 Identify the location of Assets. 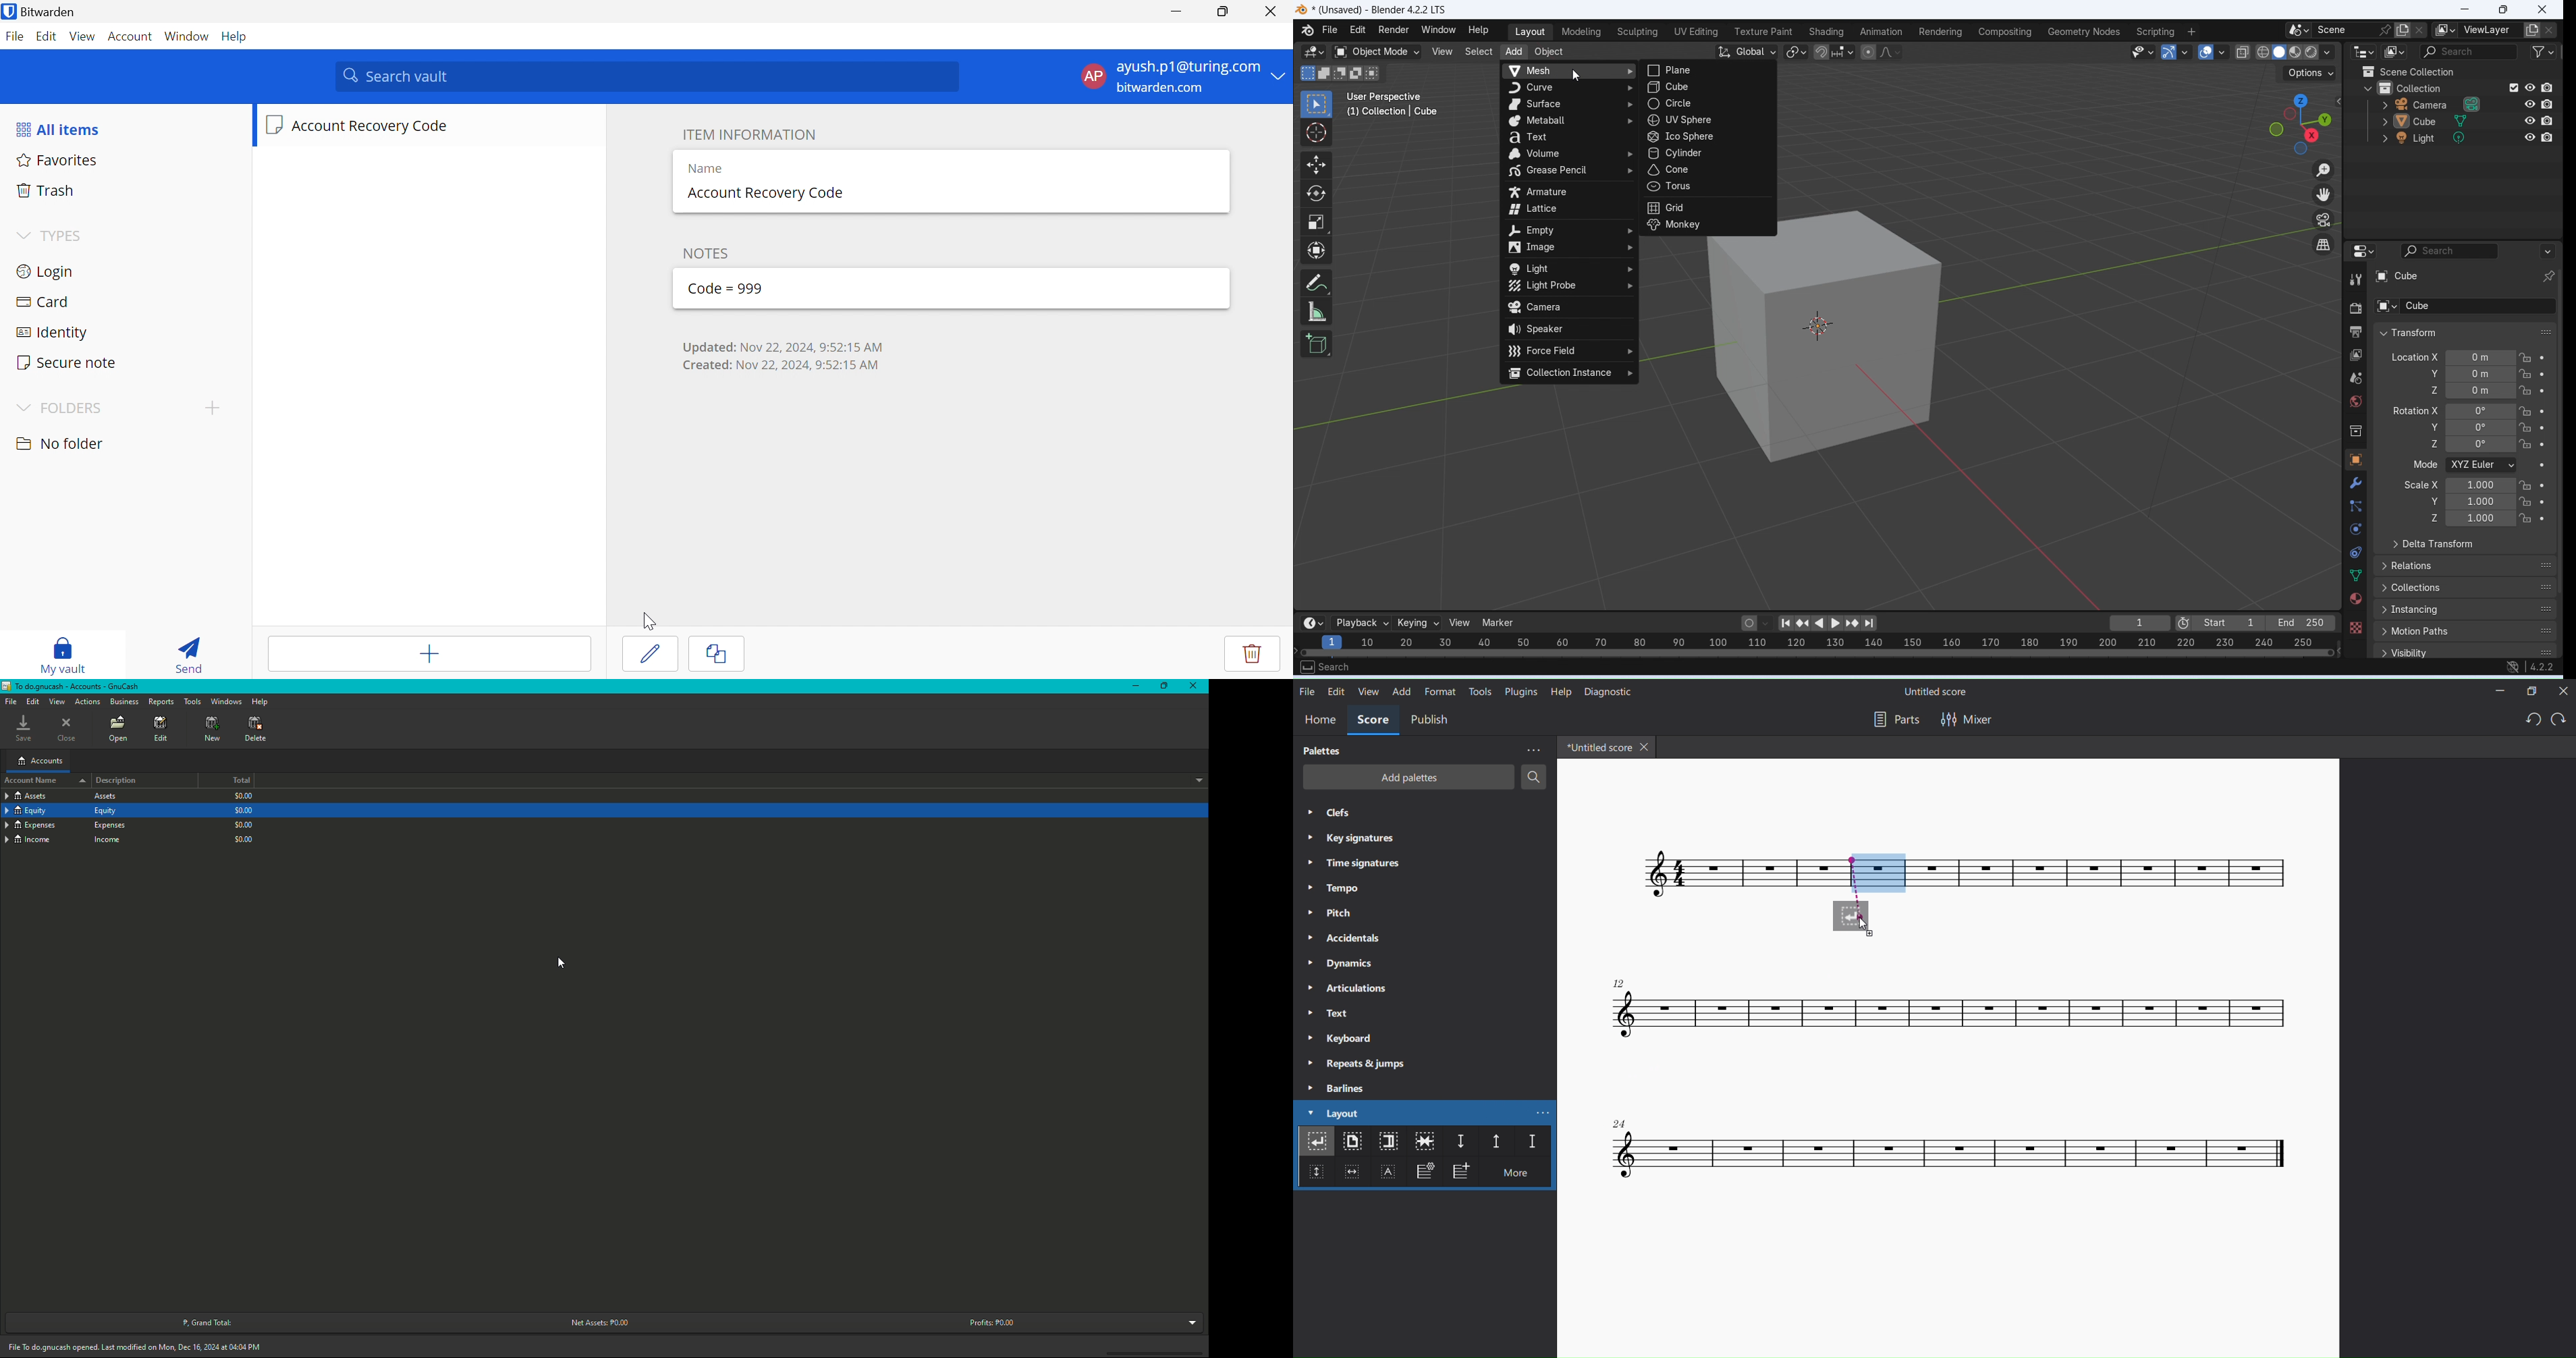
(64, 796).